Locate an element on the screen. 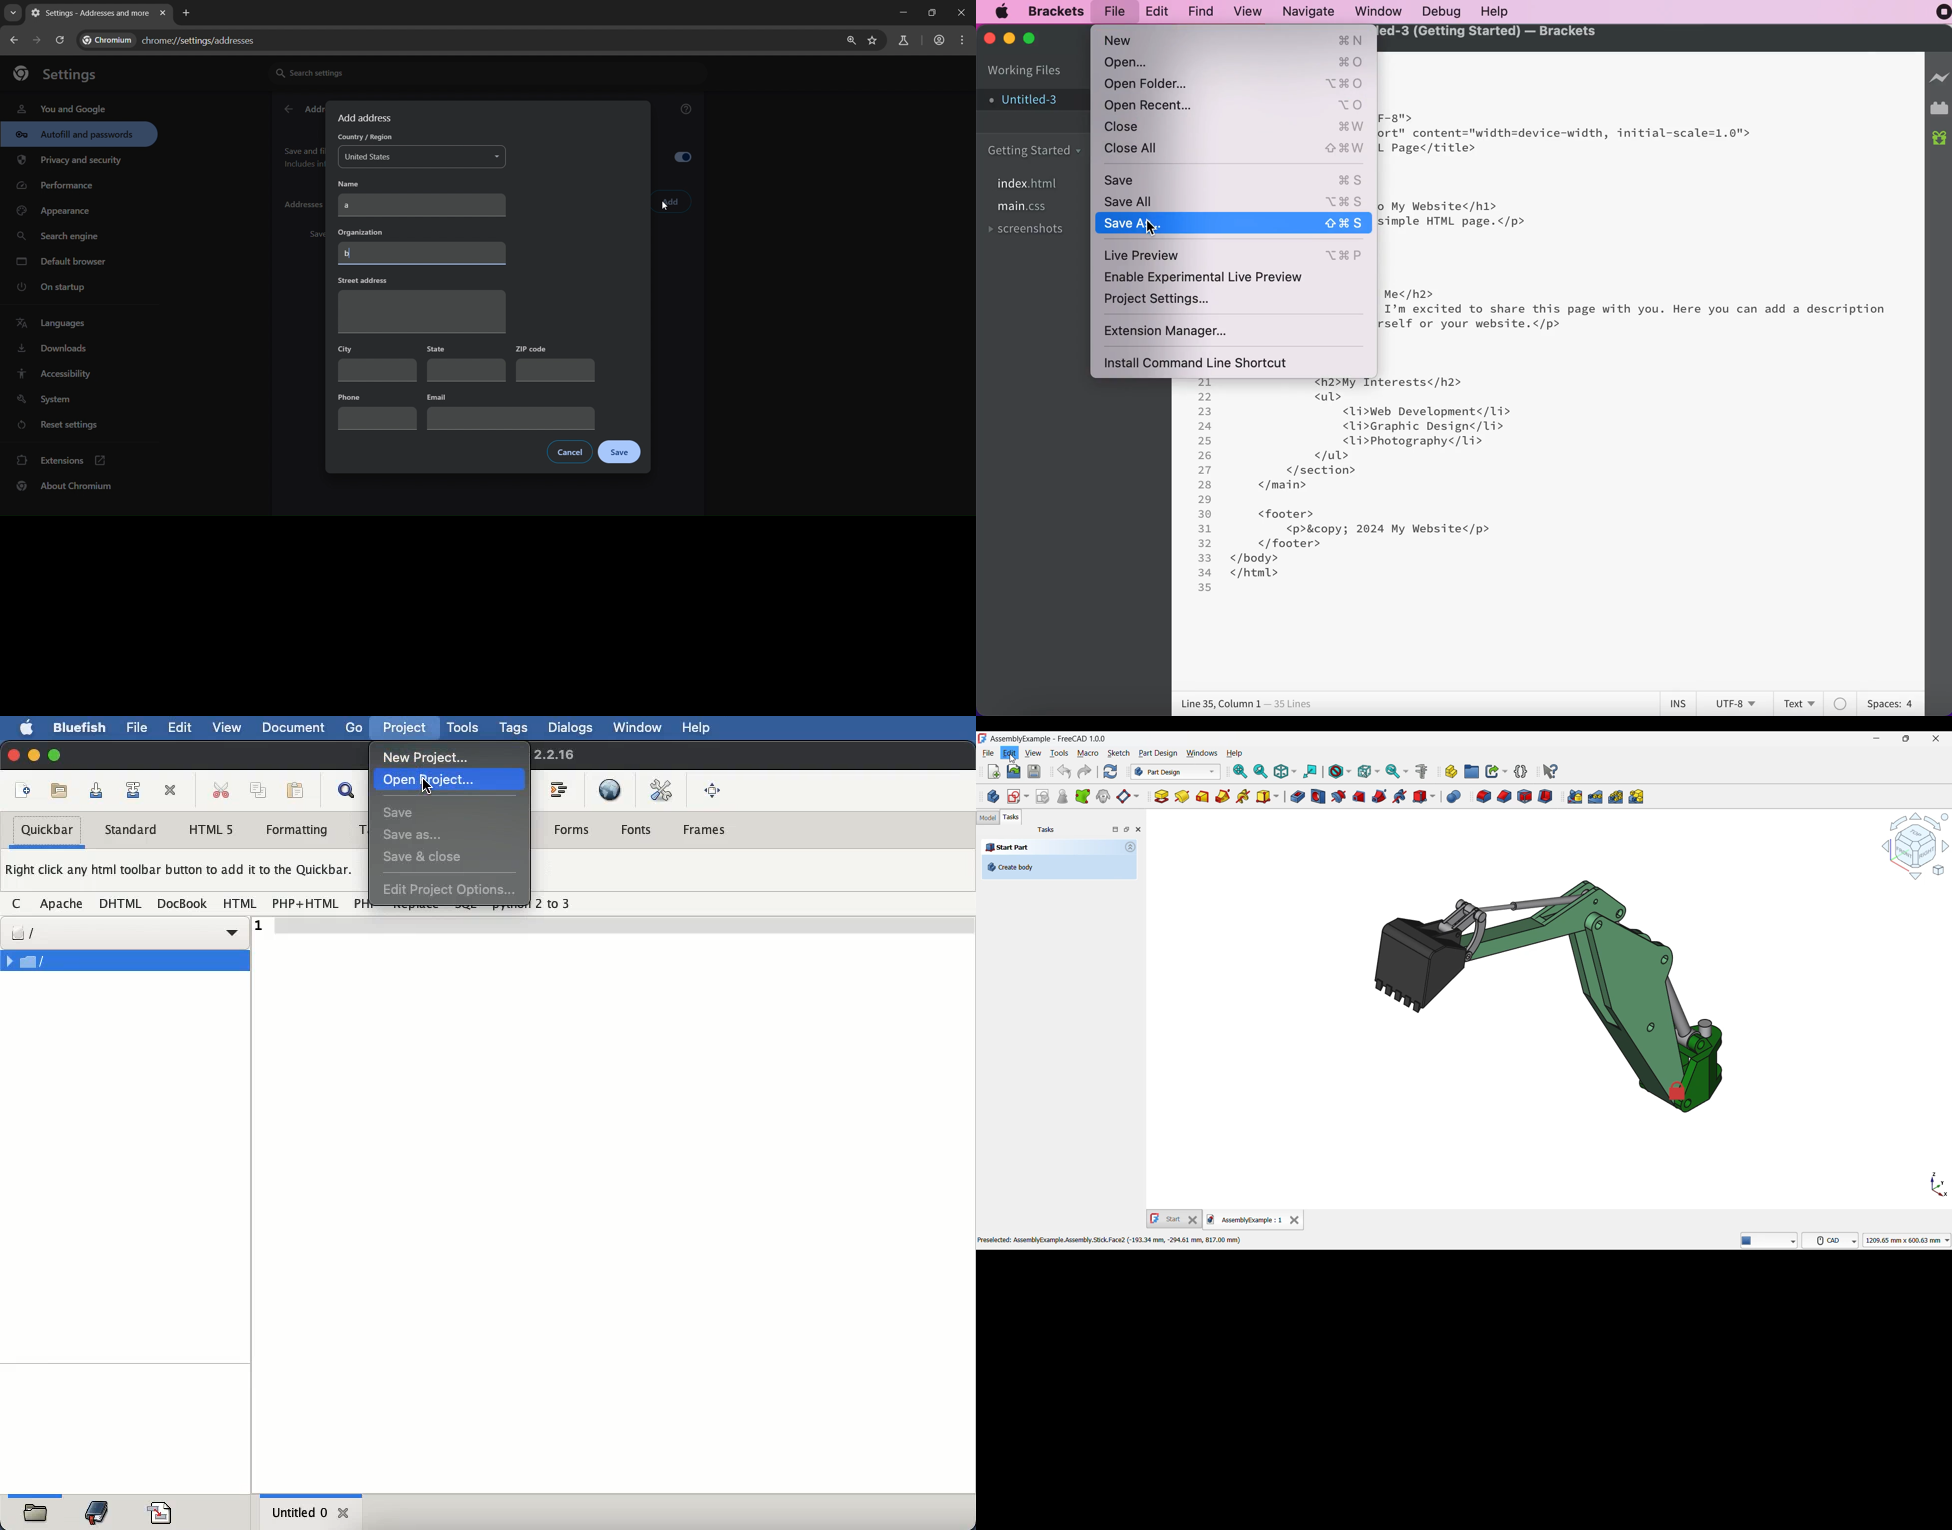 This screenshot has width=1960, height=1540. spaces:4 is located at coordinates (1888, 703).